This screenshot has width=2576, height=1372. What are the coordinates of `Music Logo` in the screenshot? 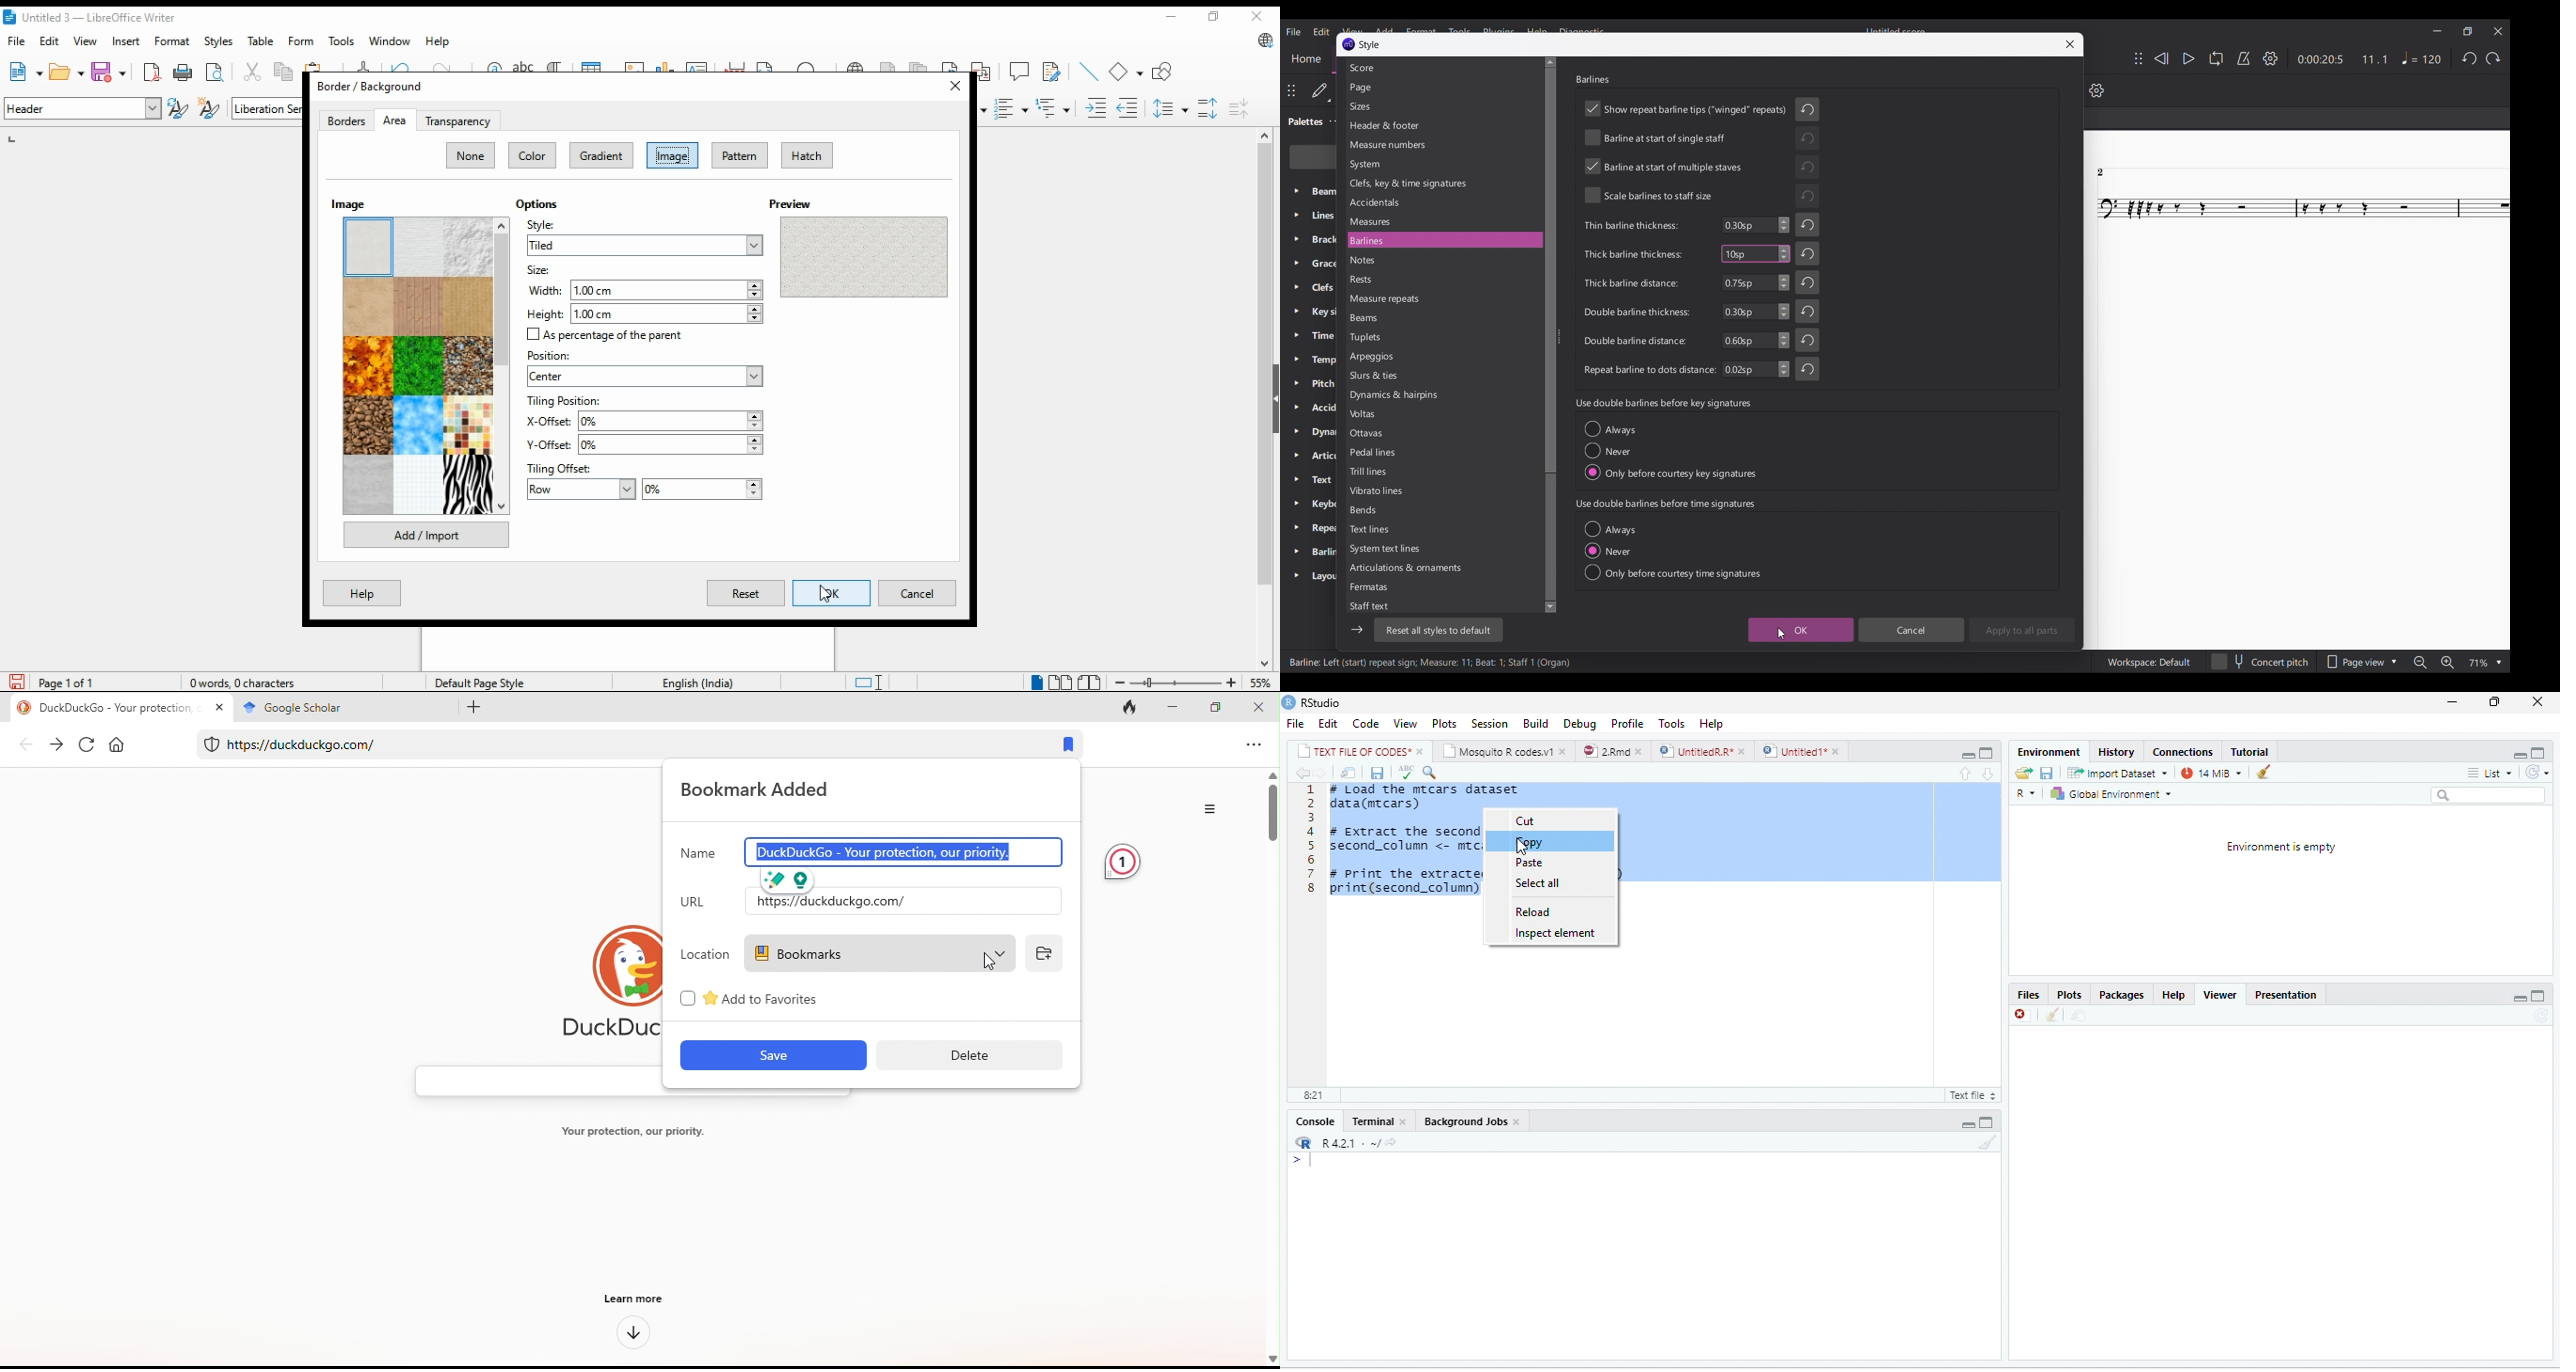 It's located at (1349, 44).